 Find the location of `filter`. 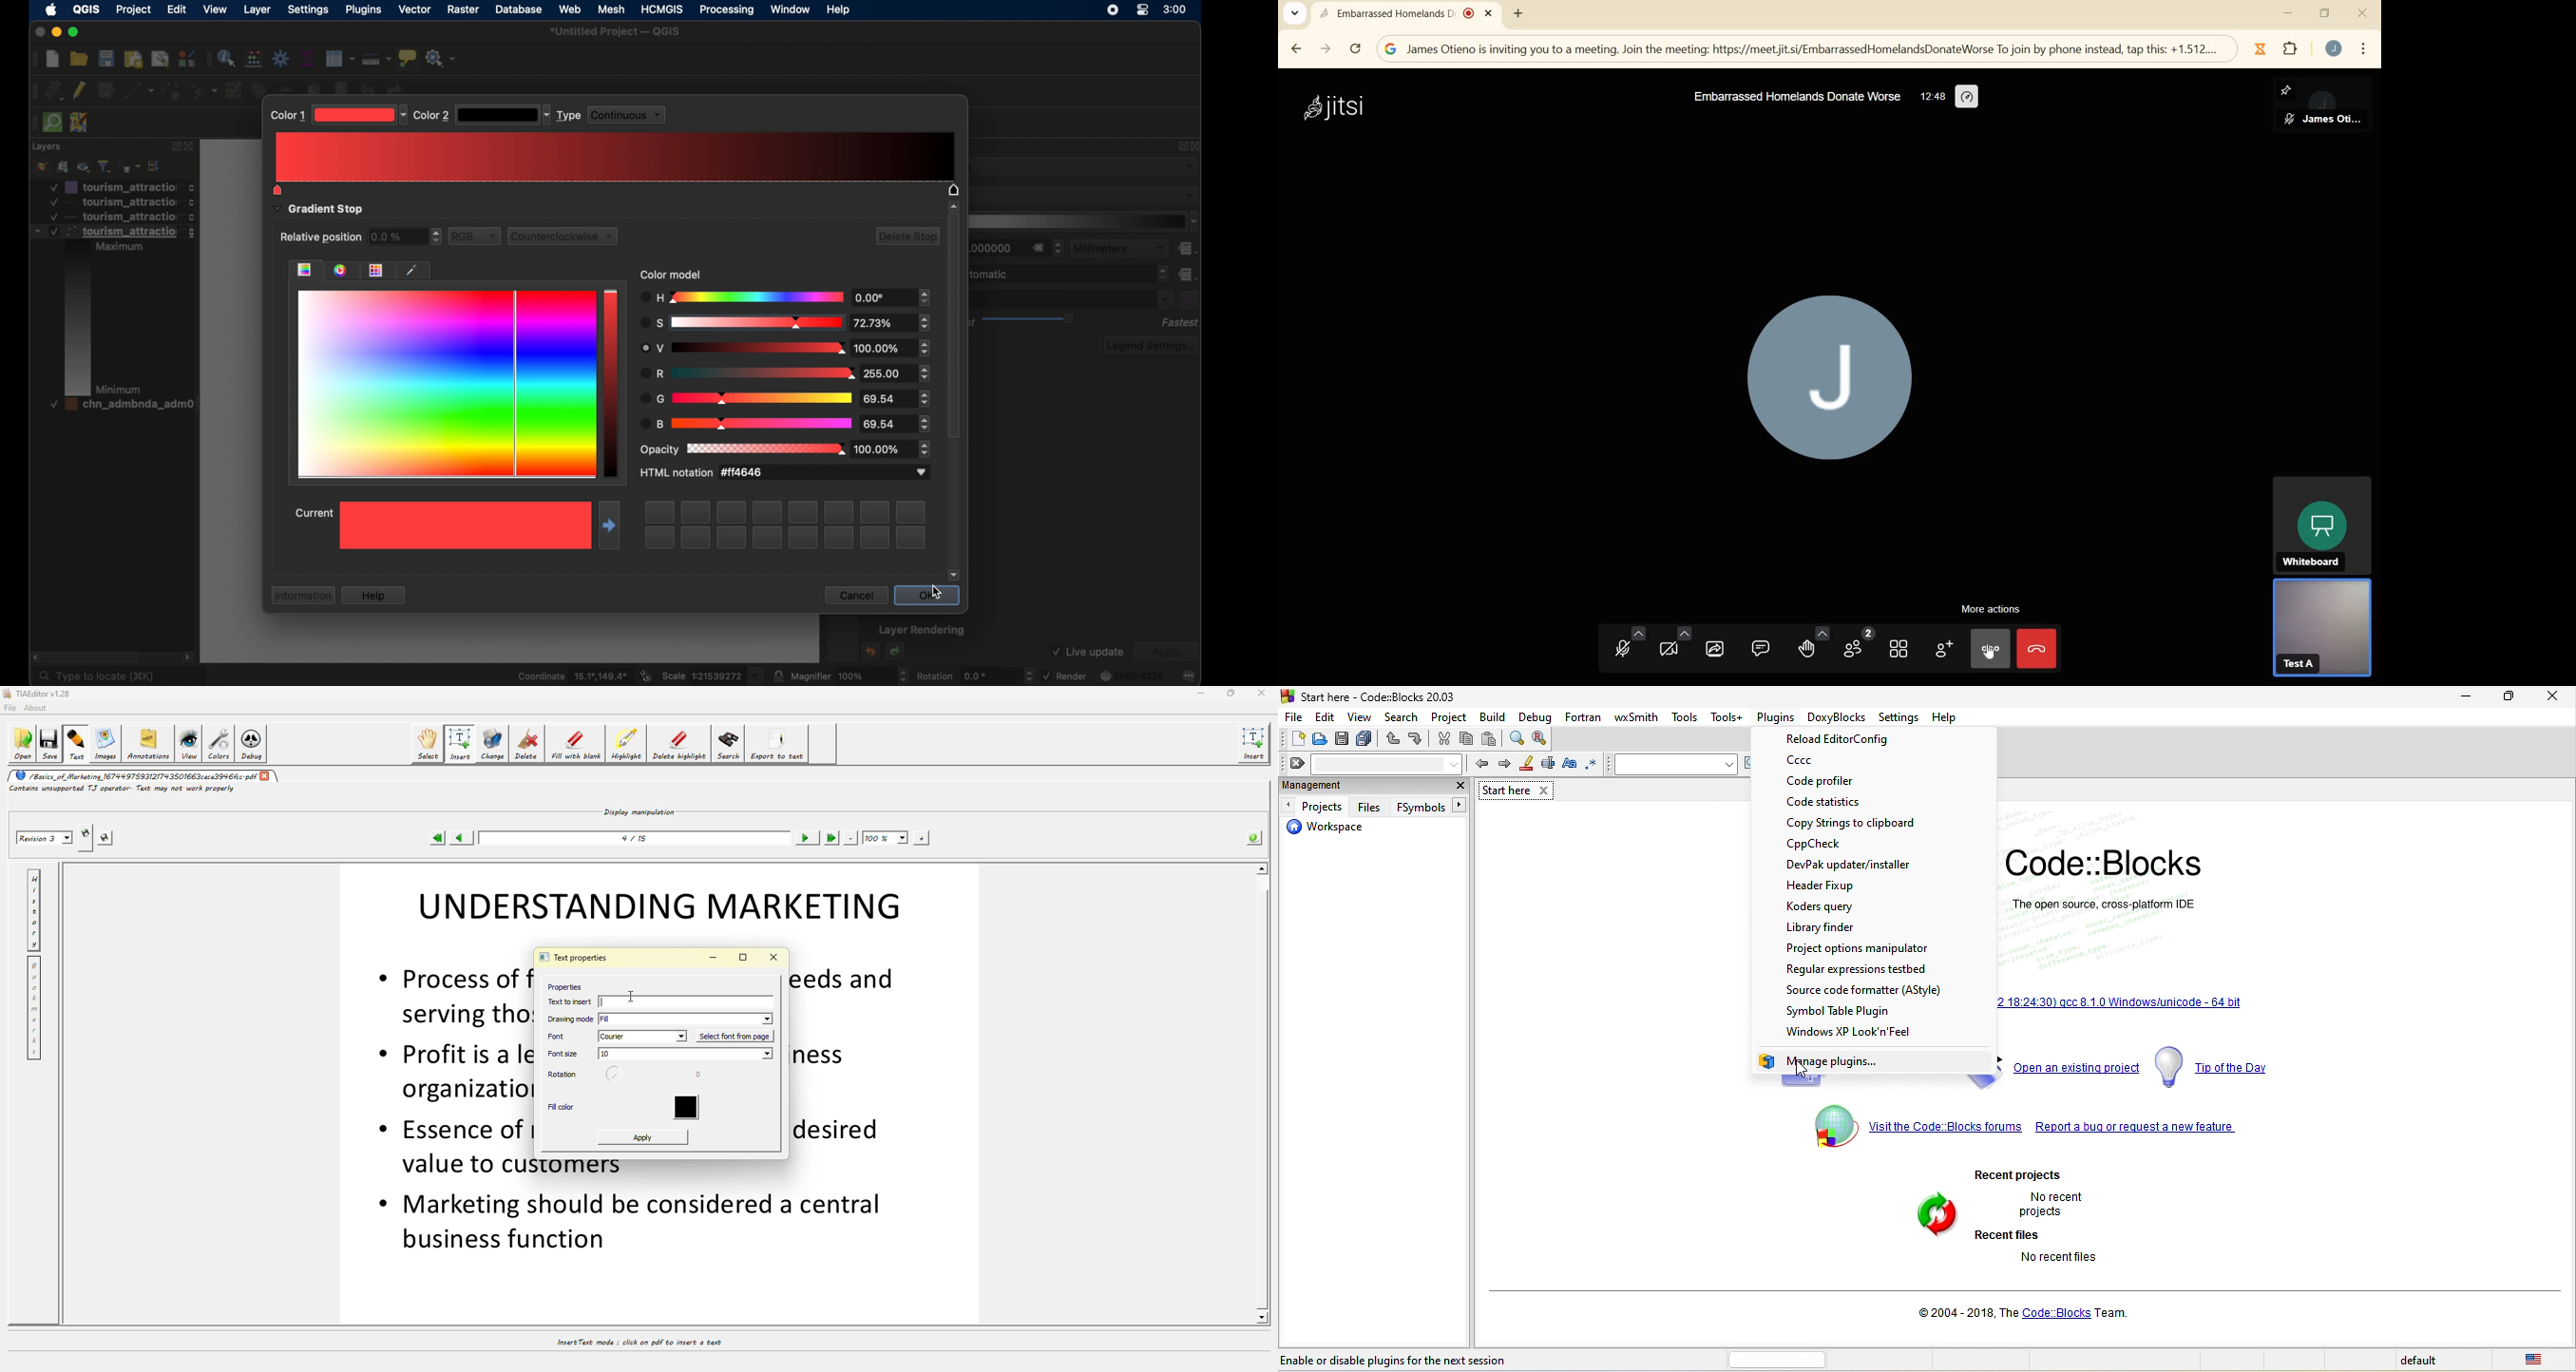

filter is located at coordinates (104, 165).